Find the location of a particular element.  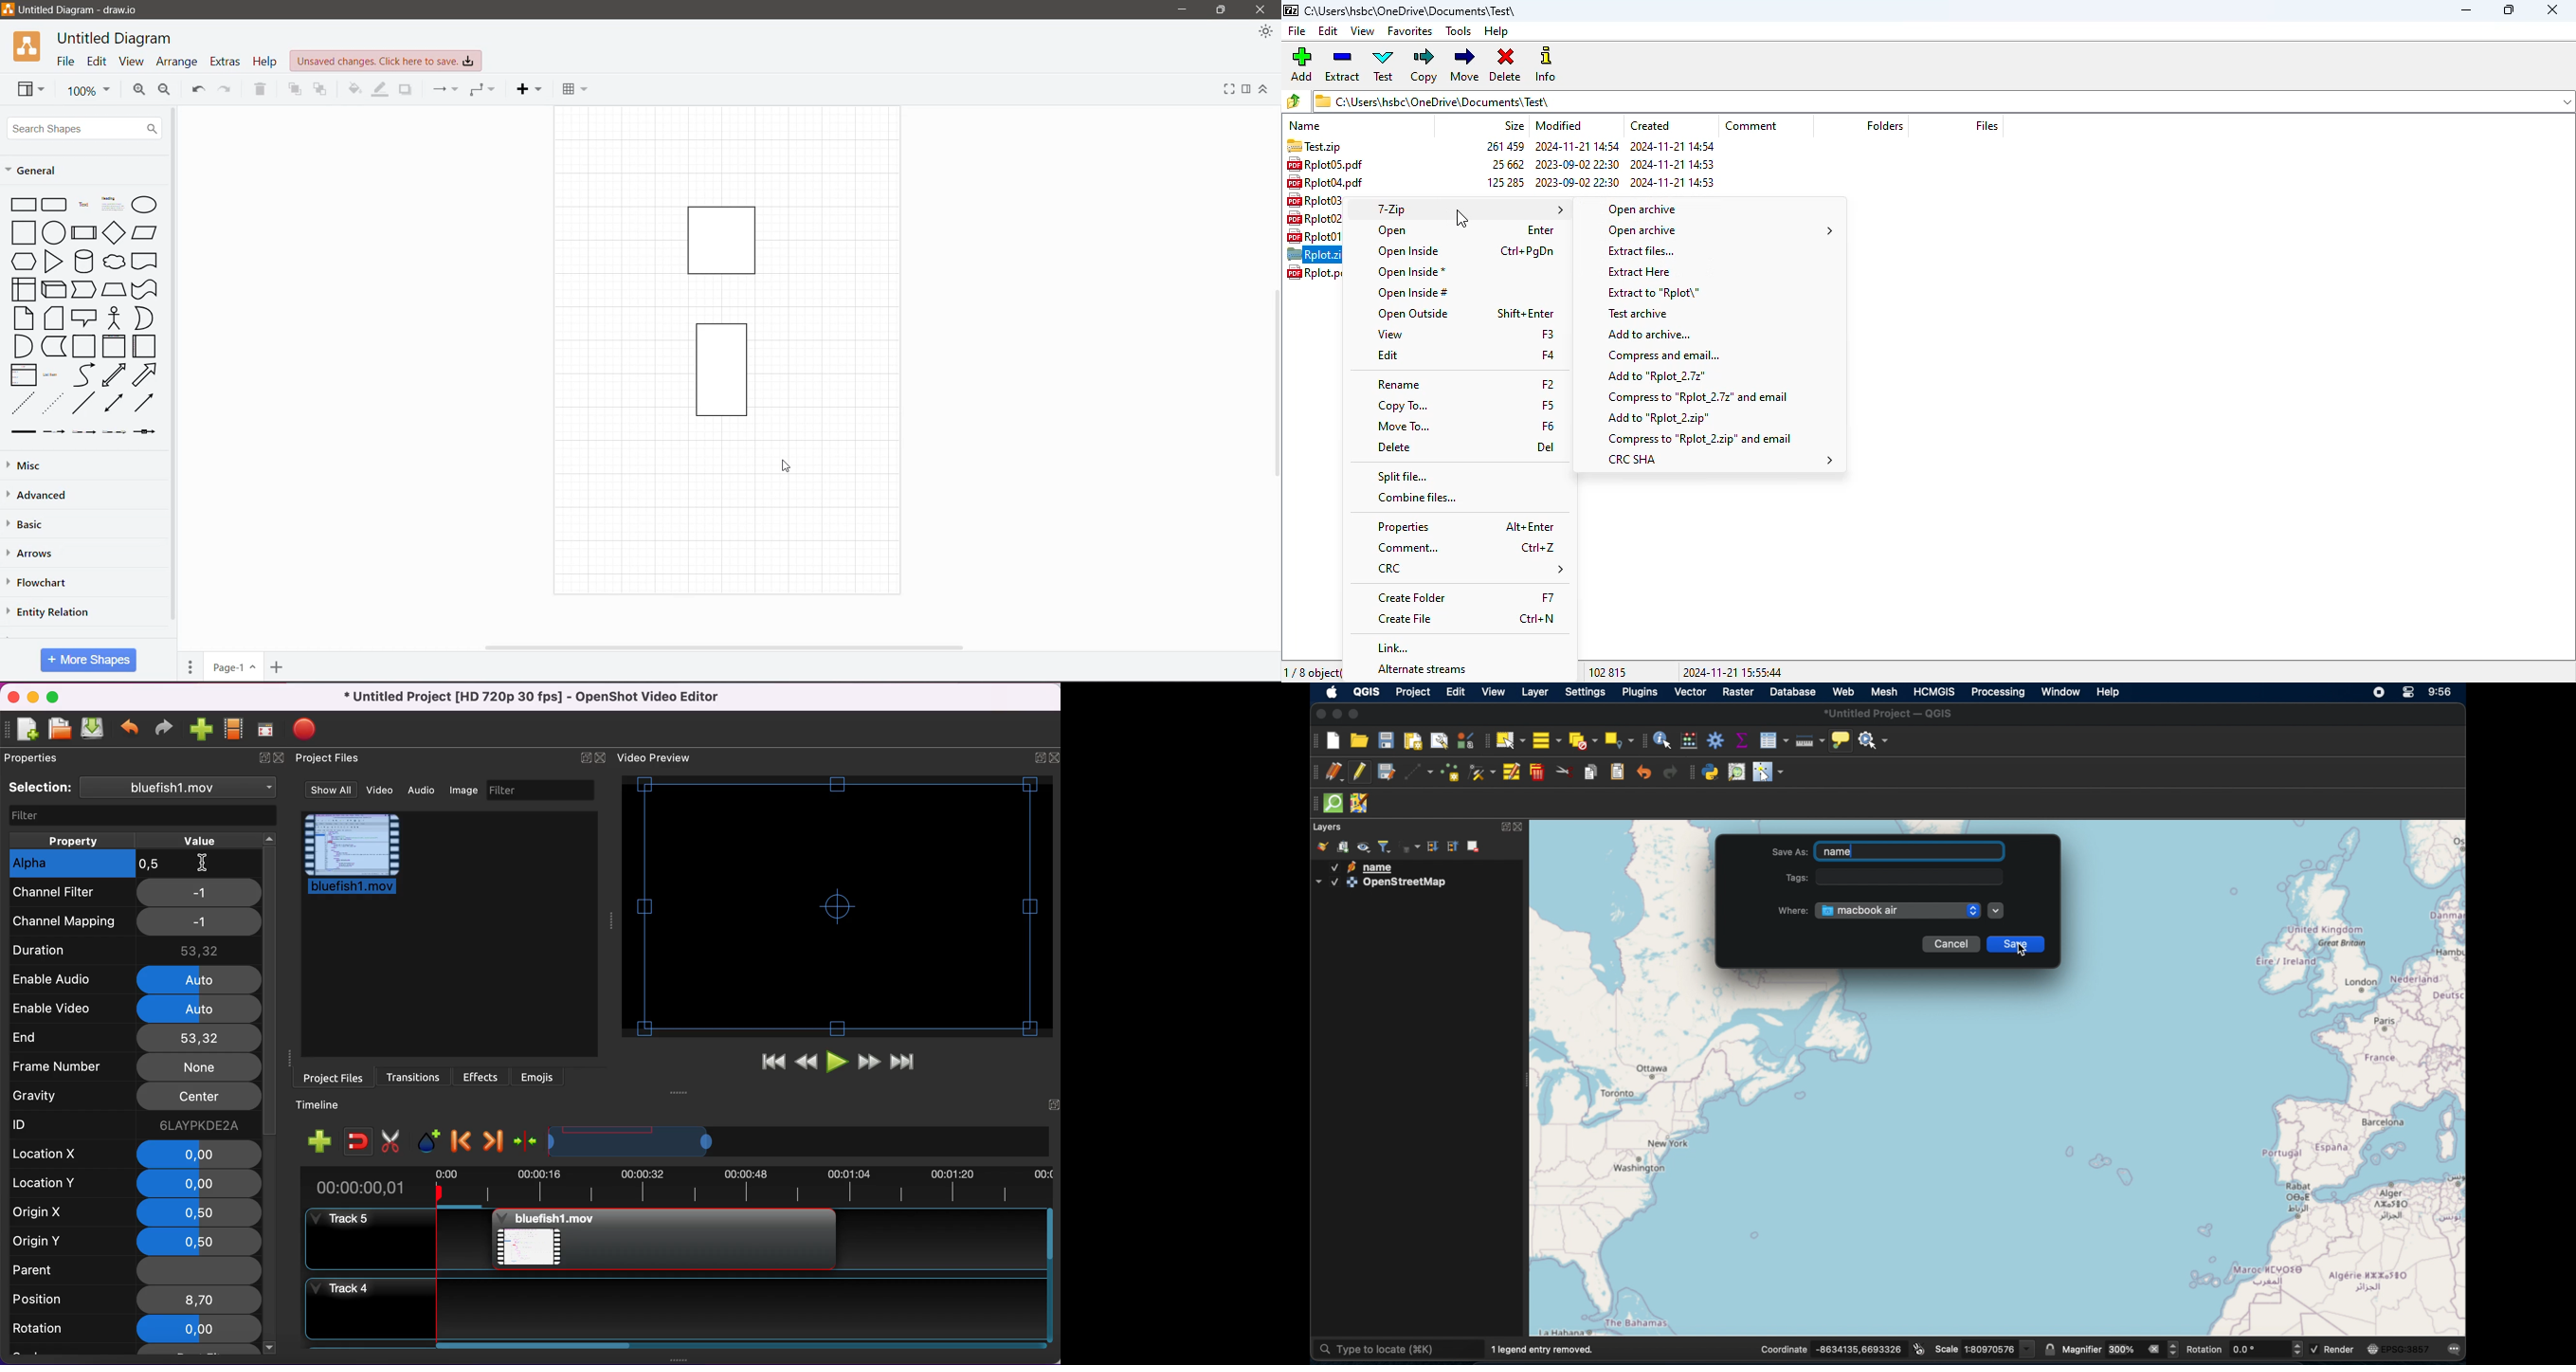

Table is located at coordinates (575, 88).